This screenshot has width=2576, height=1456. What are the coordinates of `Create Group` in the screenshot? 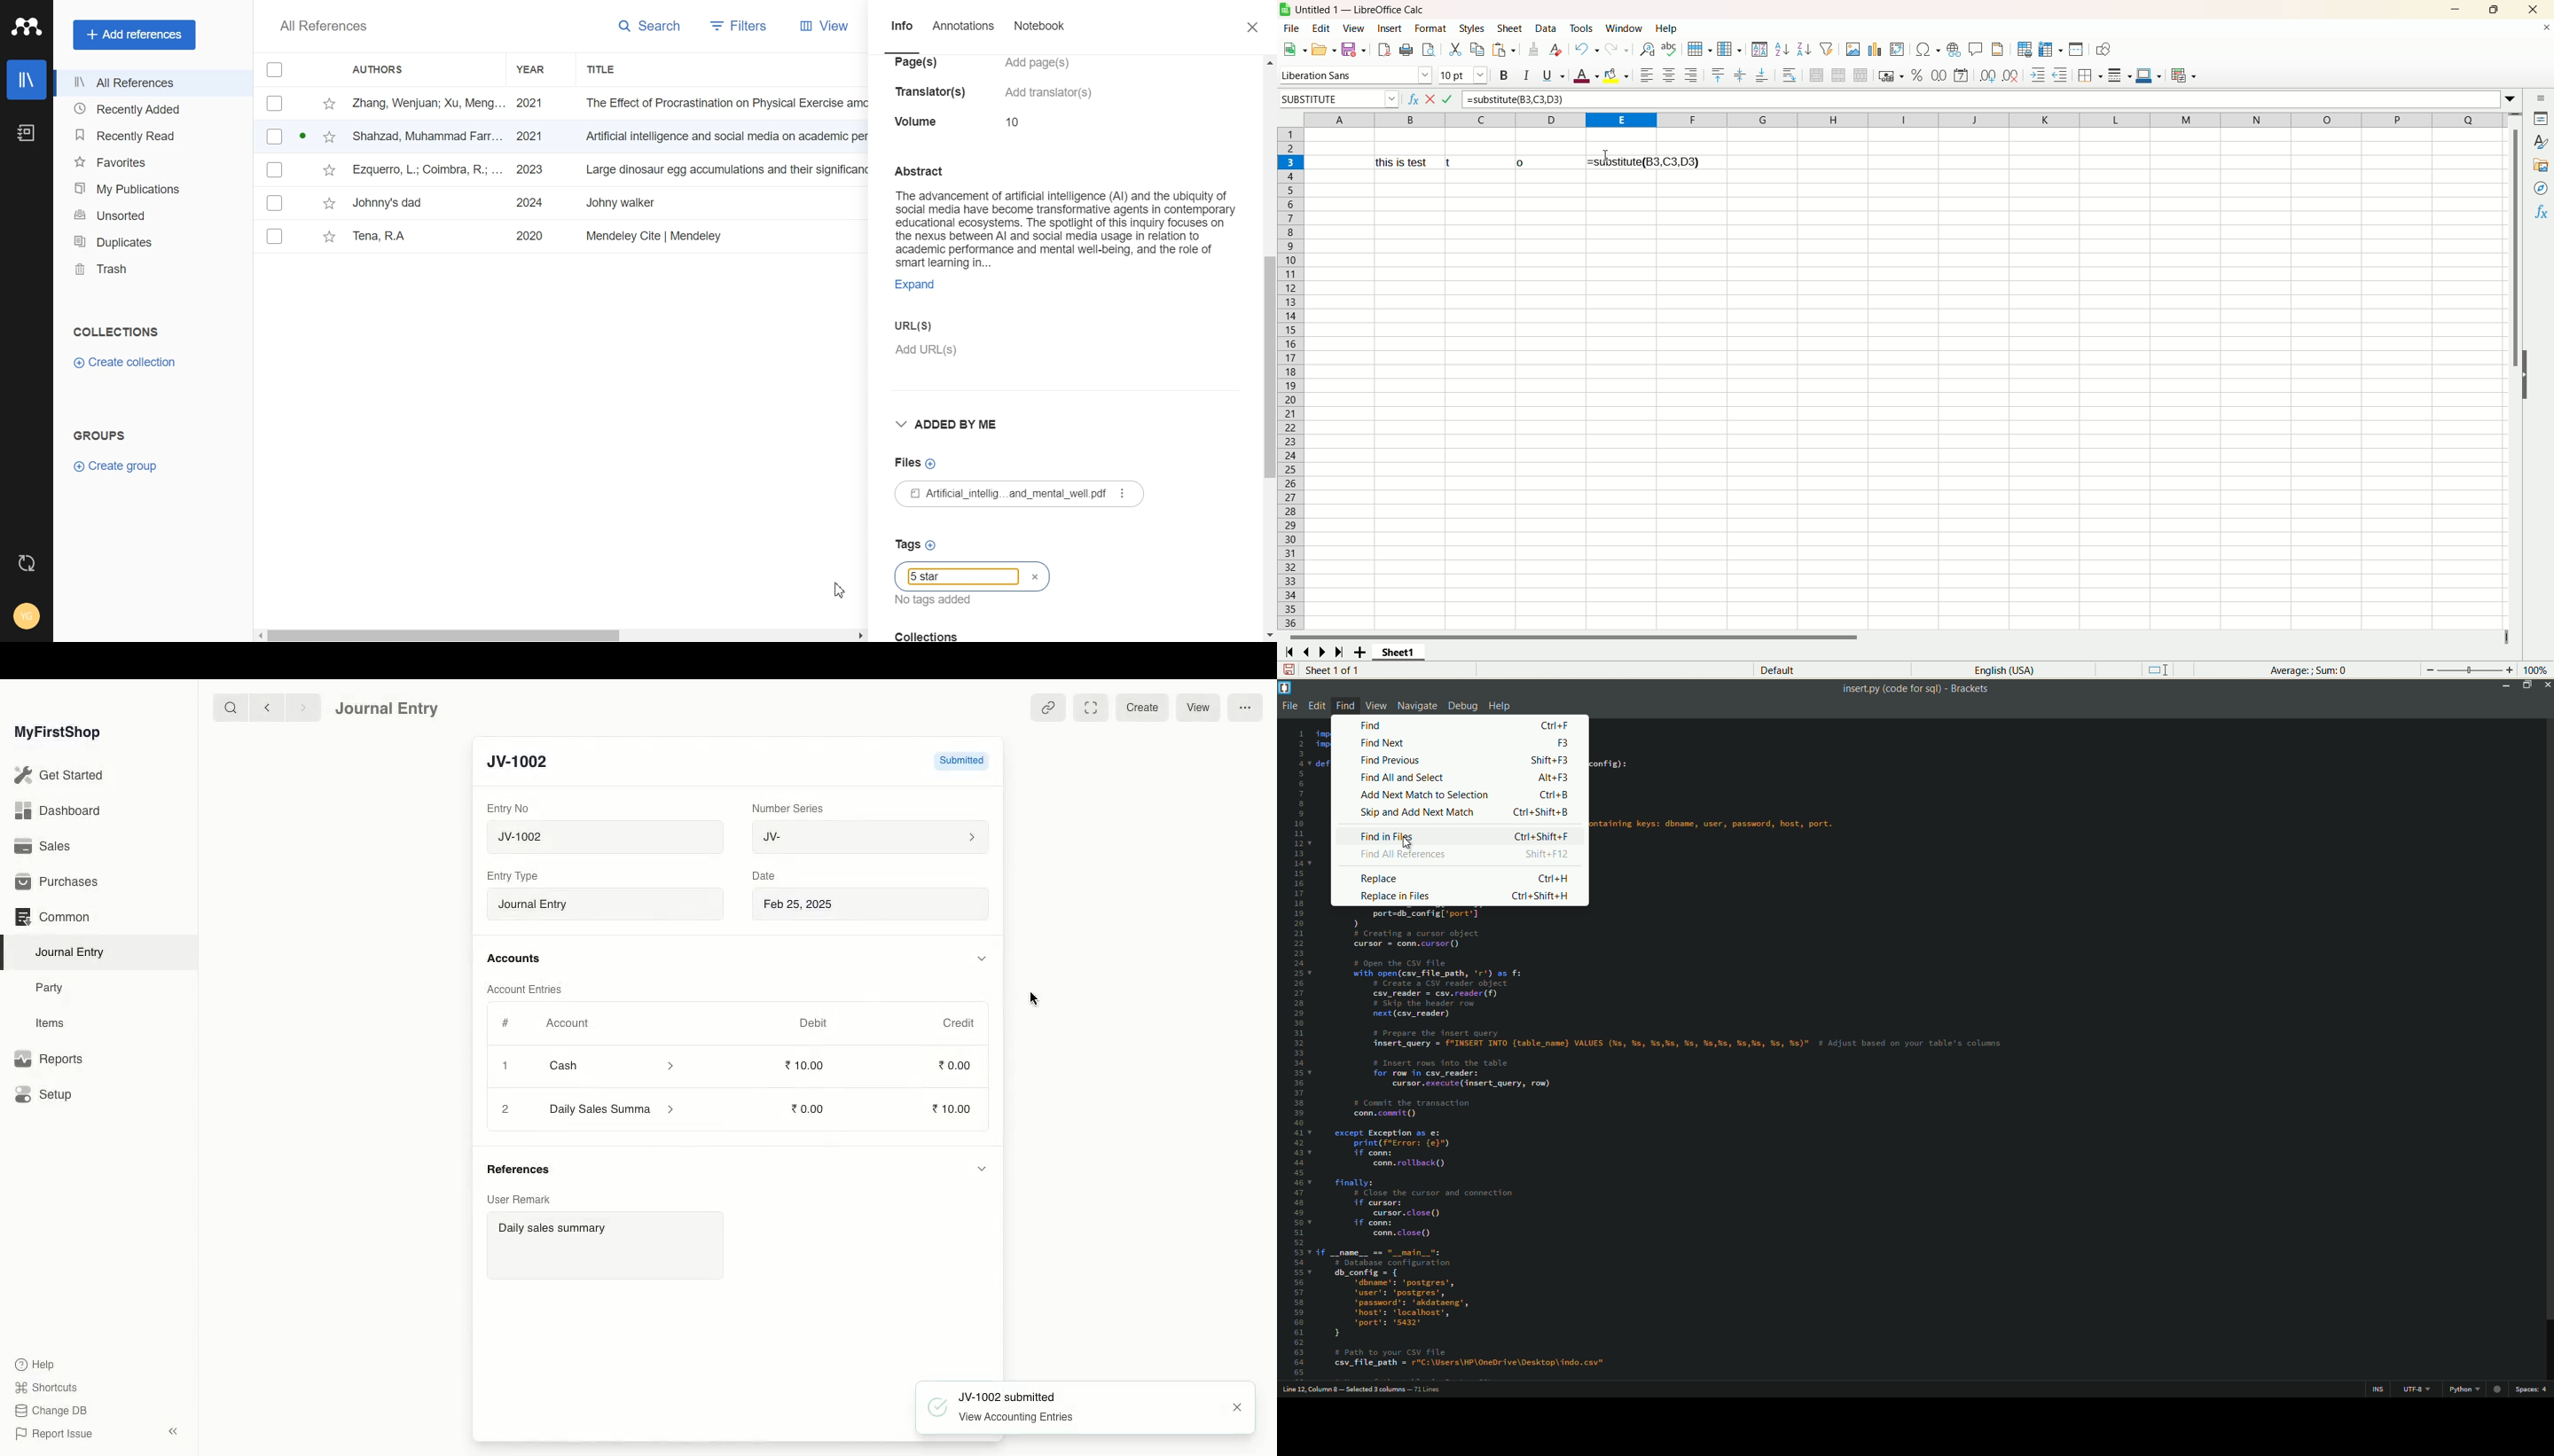 It's located at (122, 466).